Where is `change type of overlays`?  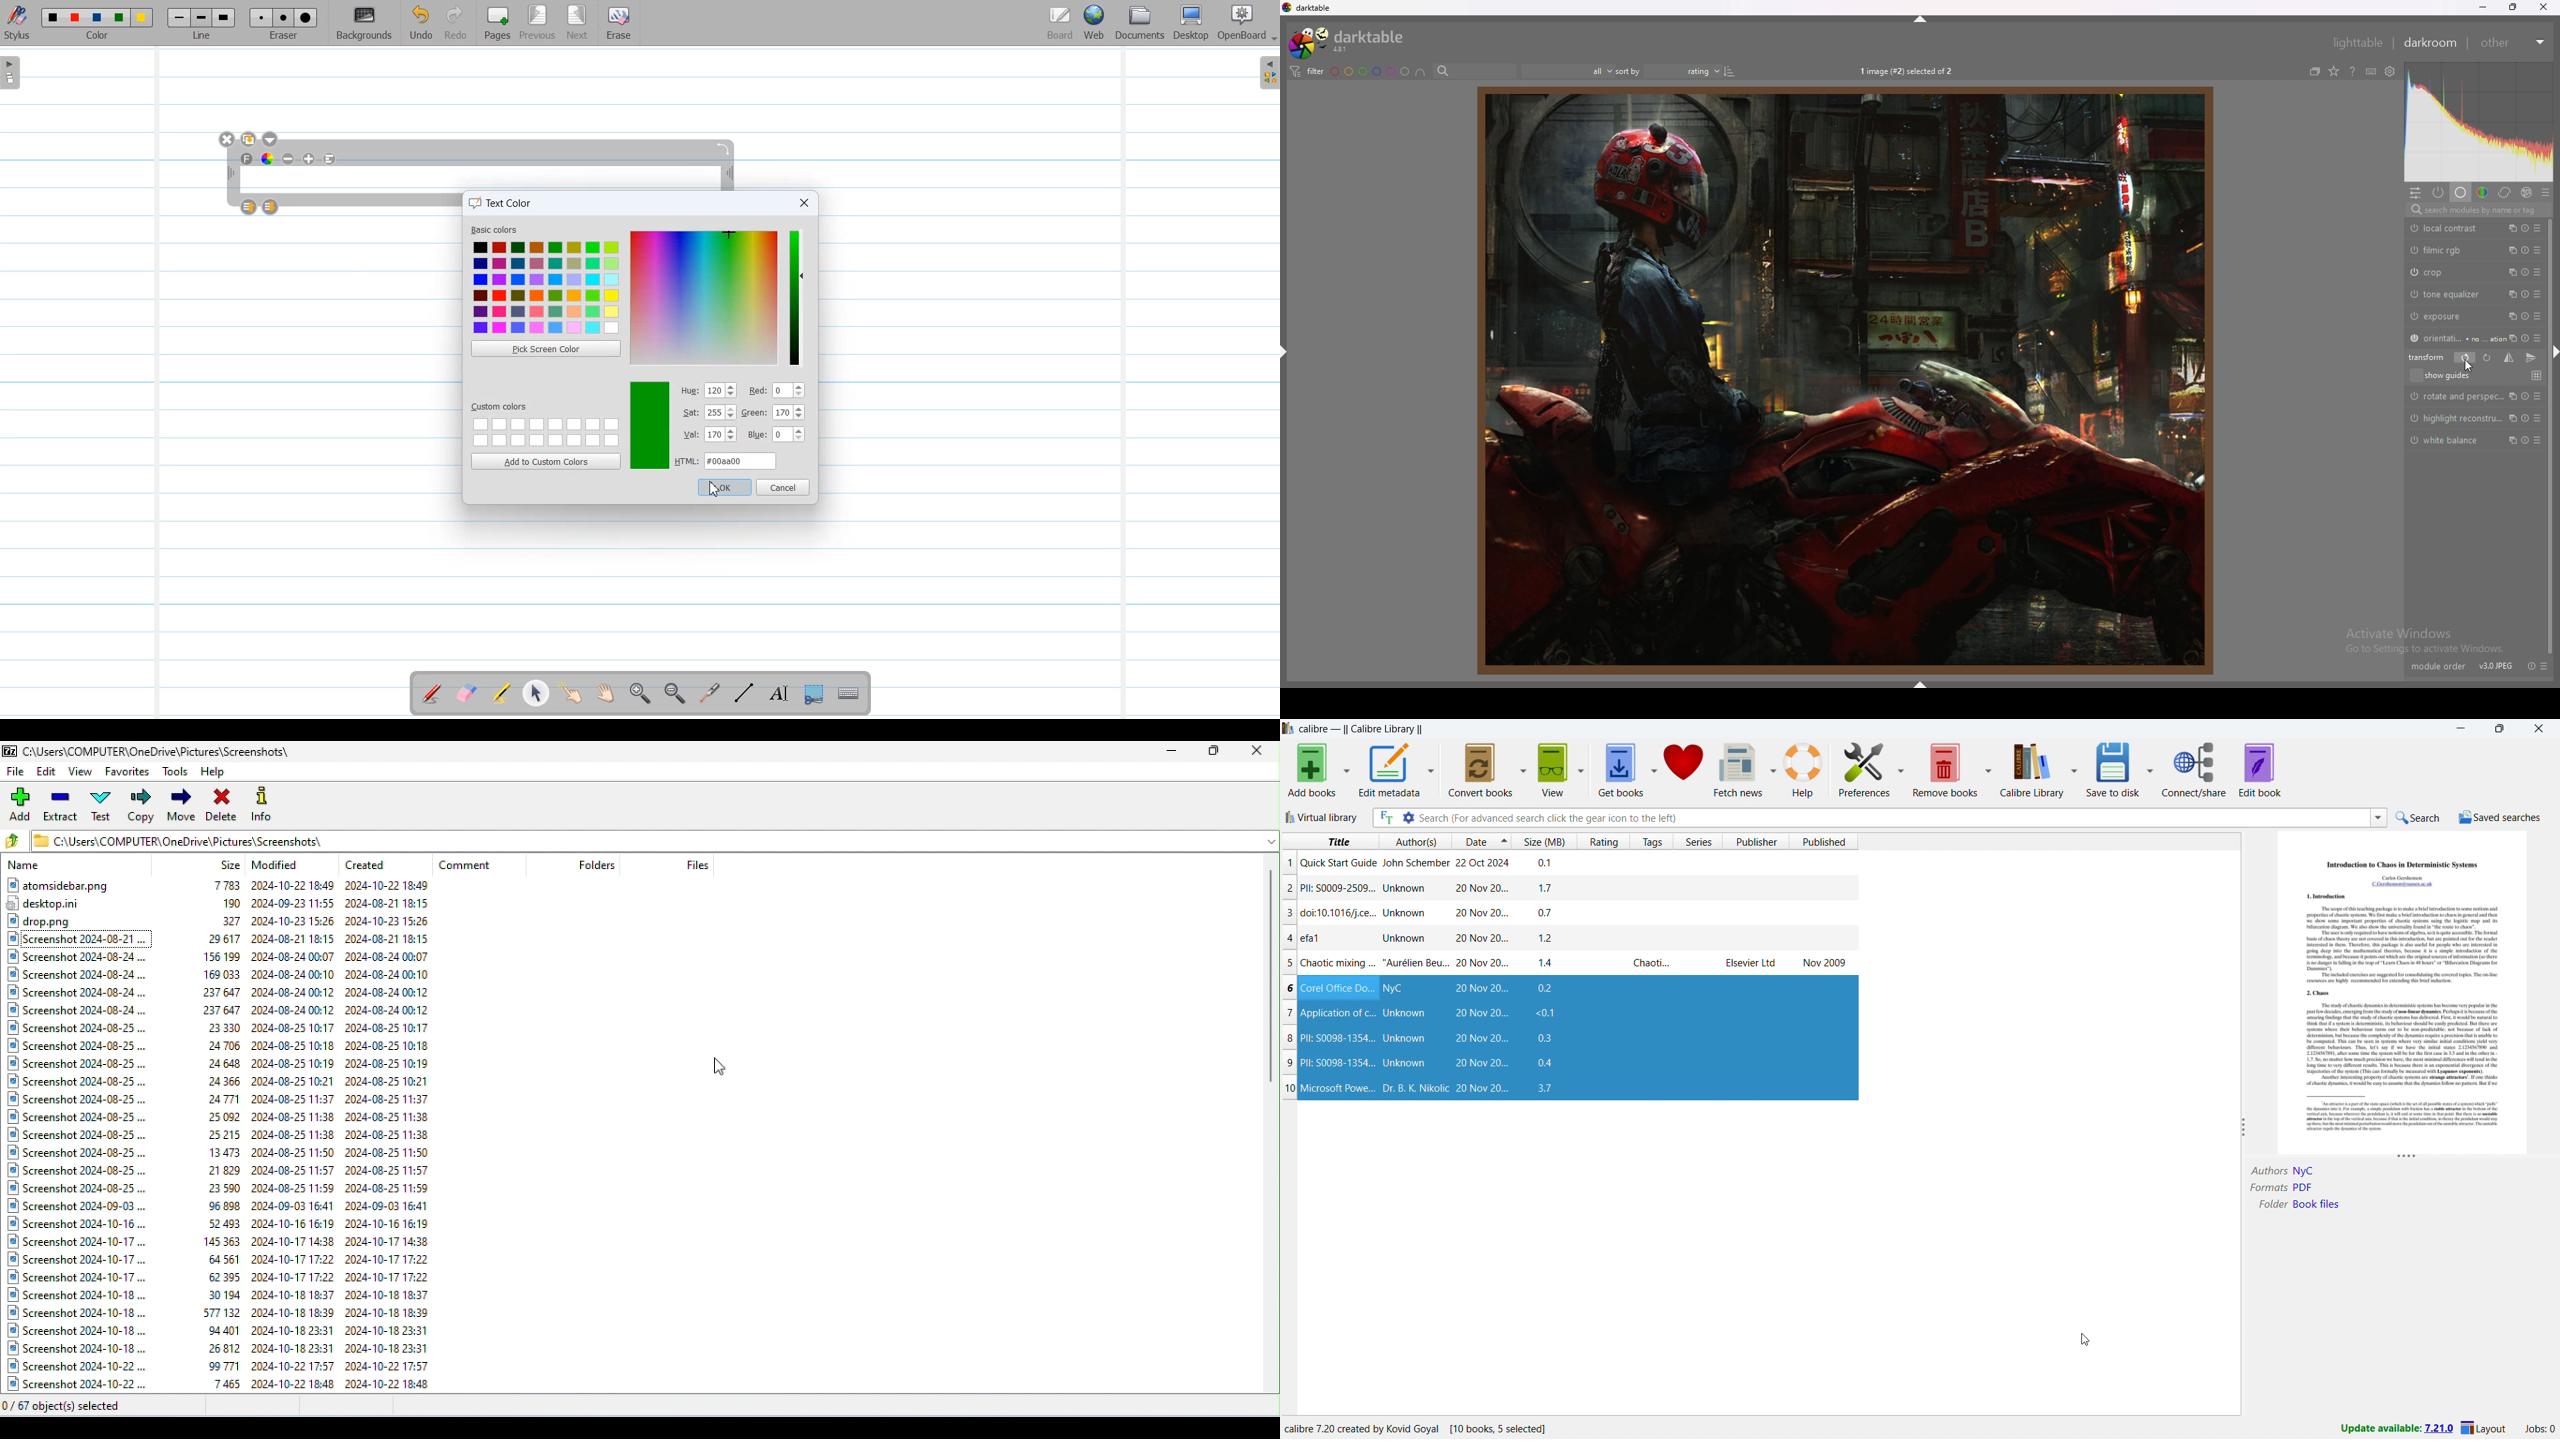
change type of overlays is located at coordinates (2335, 71).